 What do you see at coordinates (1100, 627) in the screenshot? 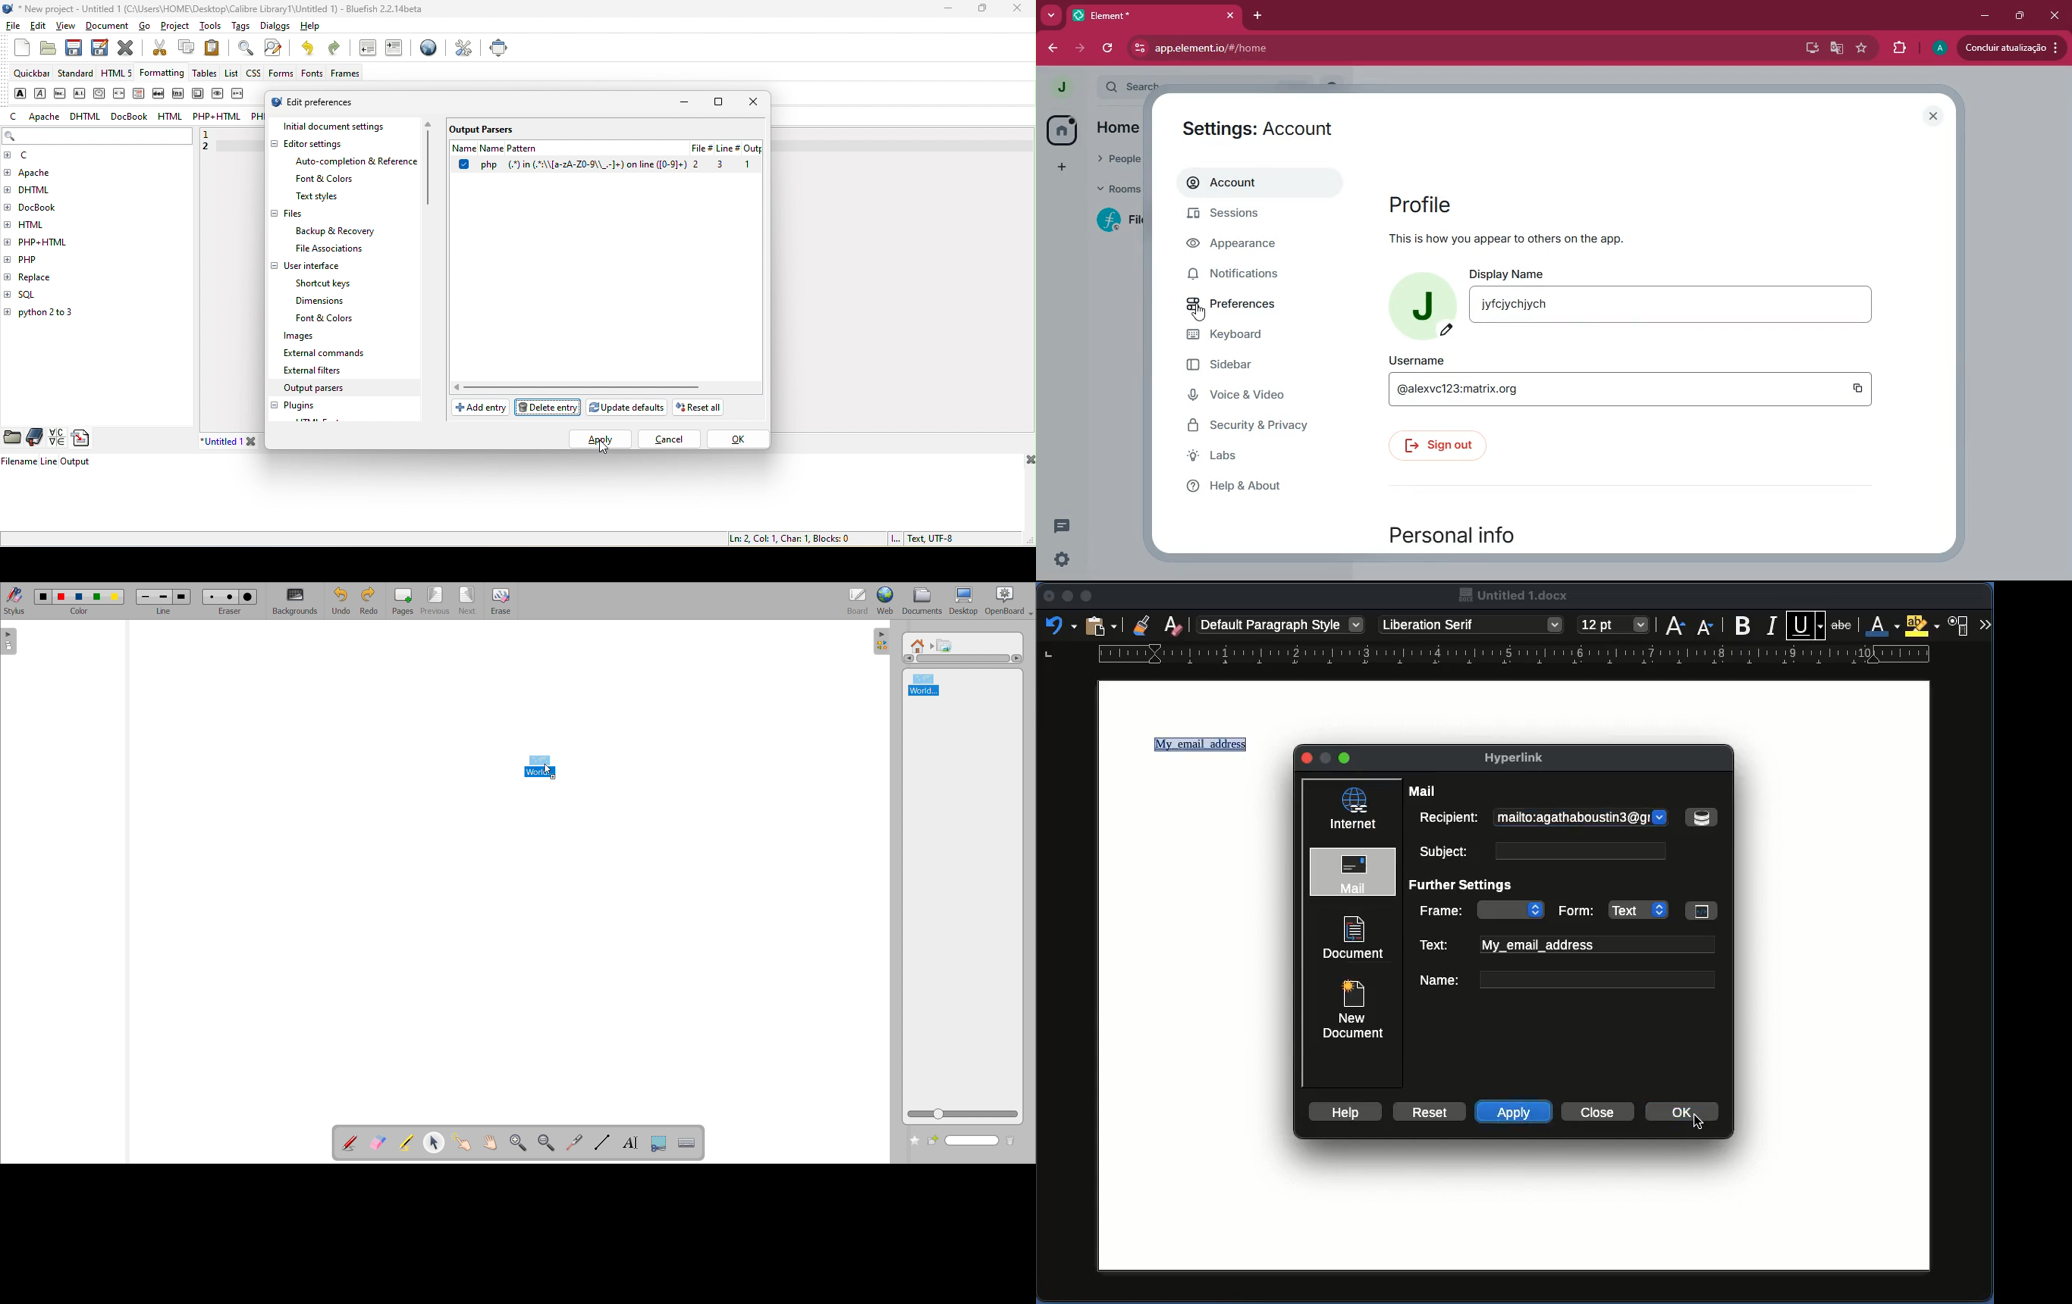
I see `Clipboard` at bounding box center [1100, 627].